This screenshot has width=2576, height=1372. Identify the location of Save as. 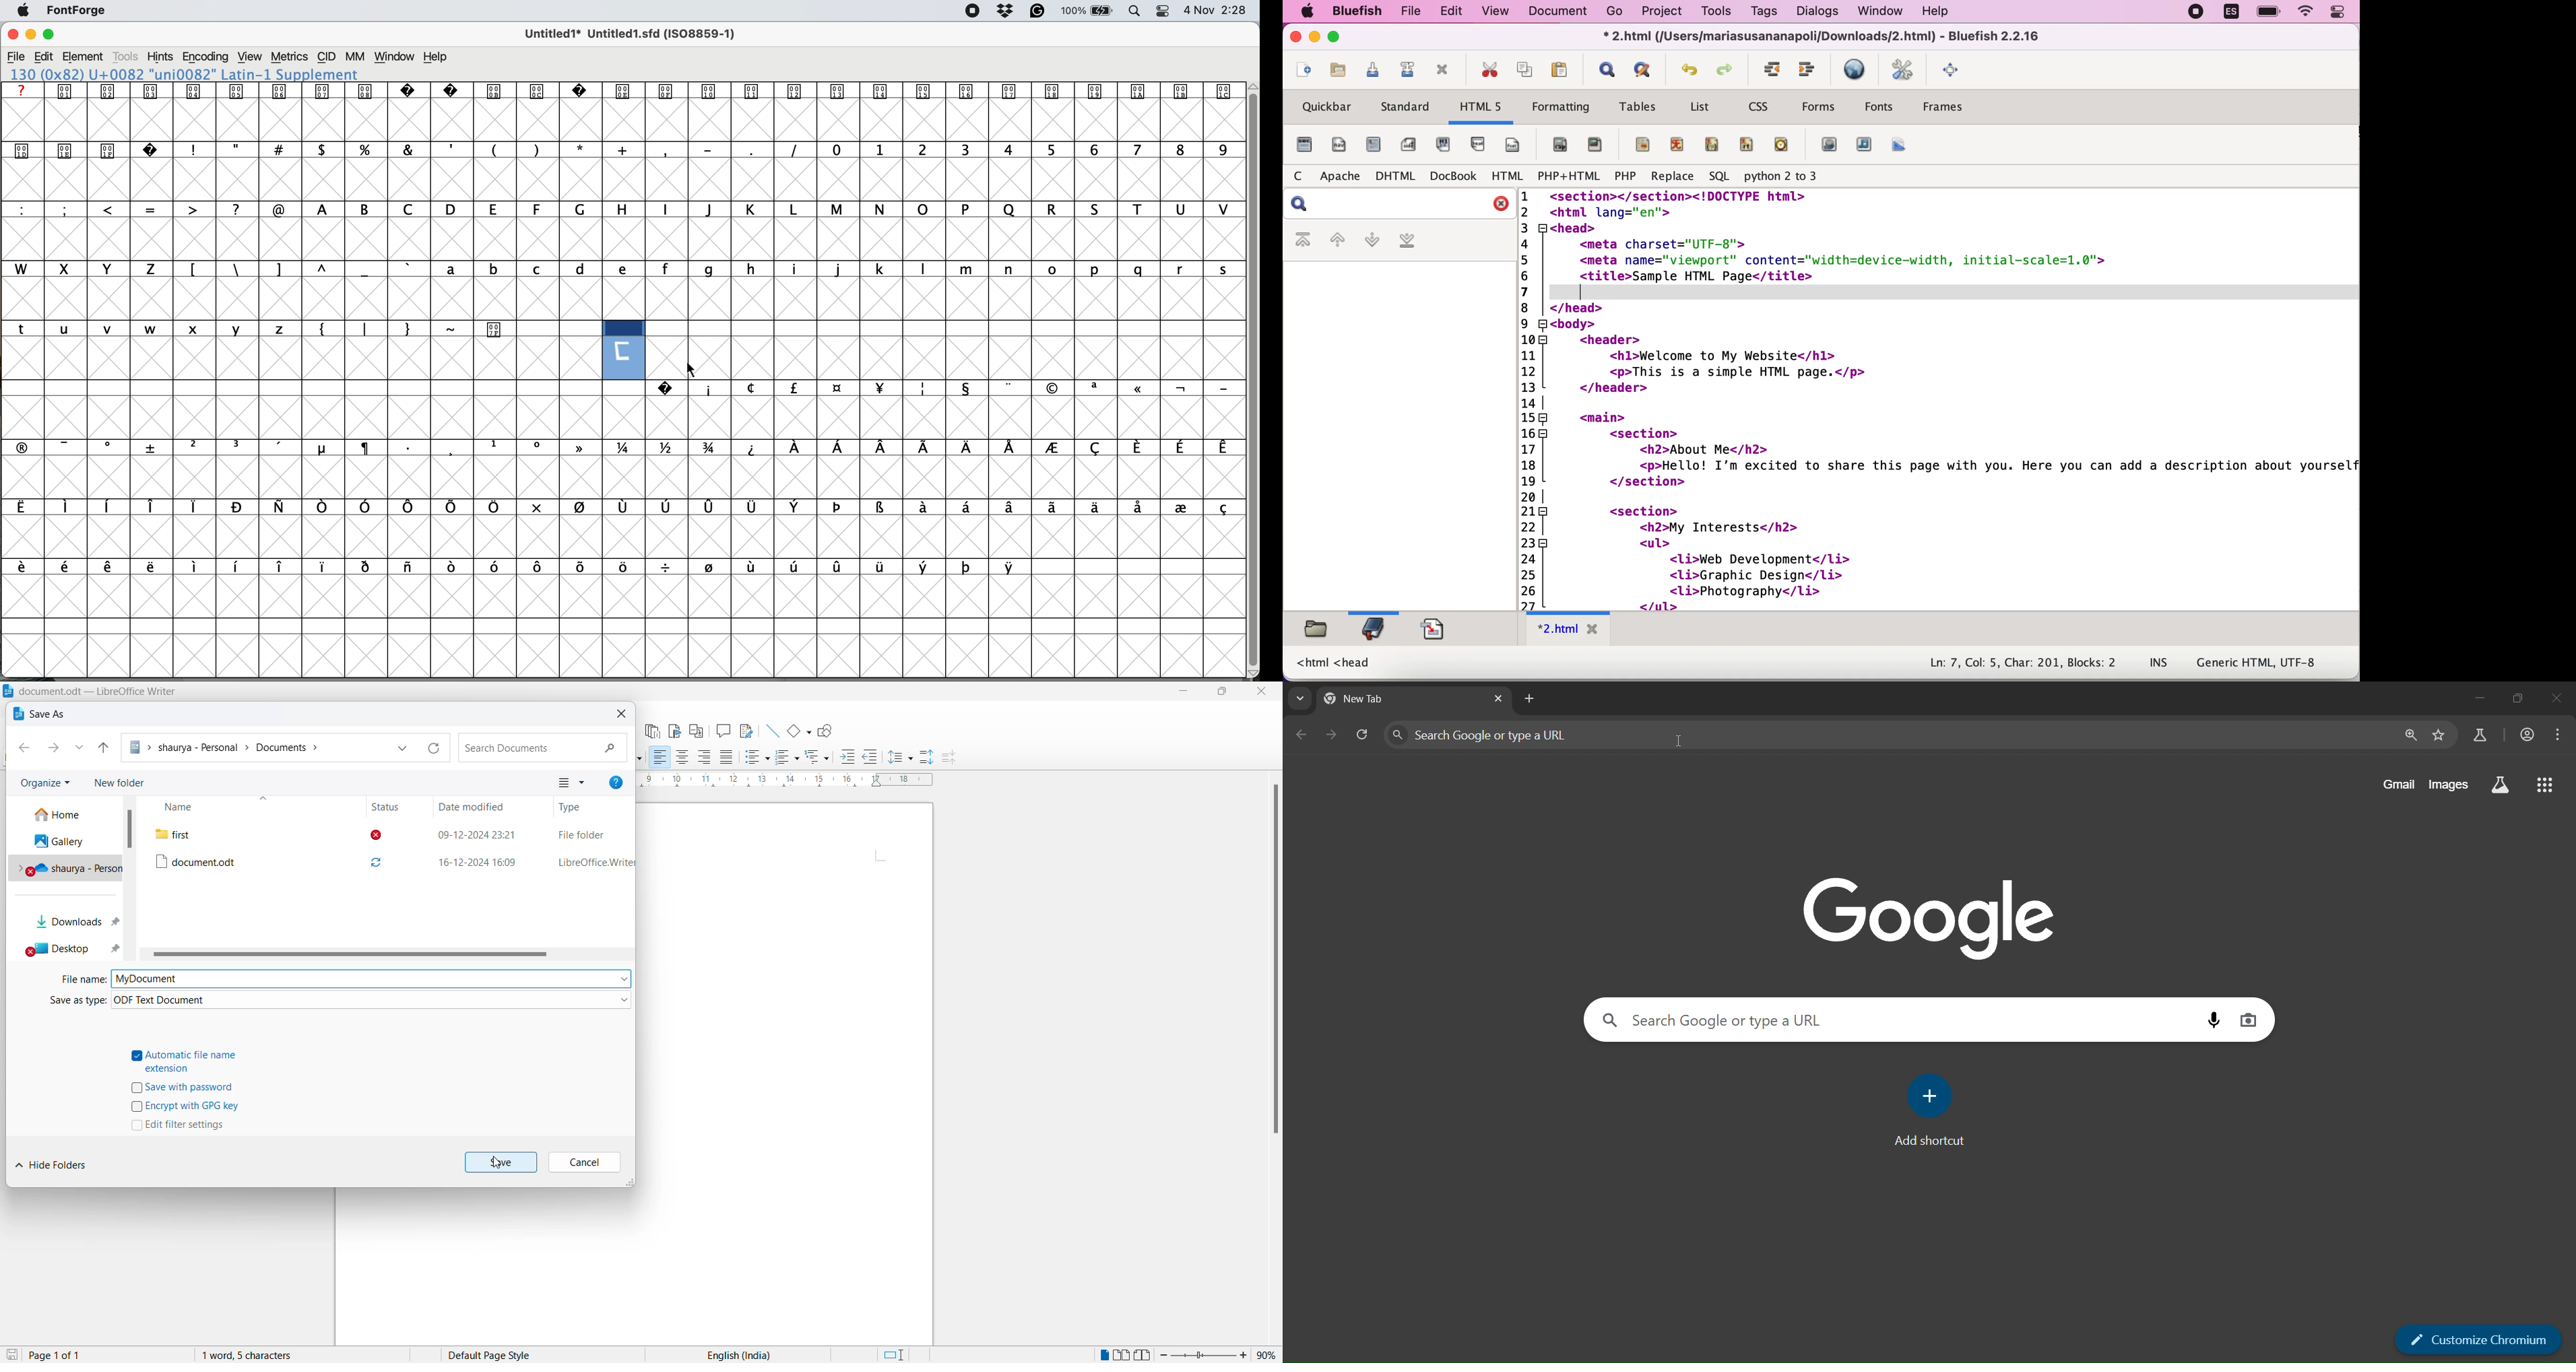
(41, 715).